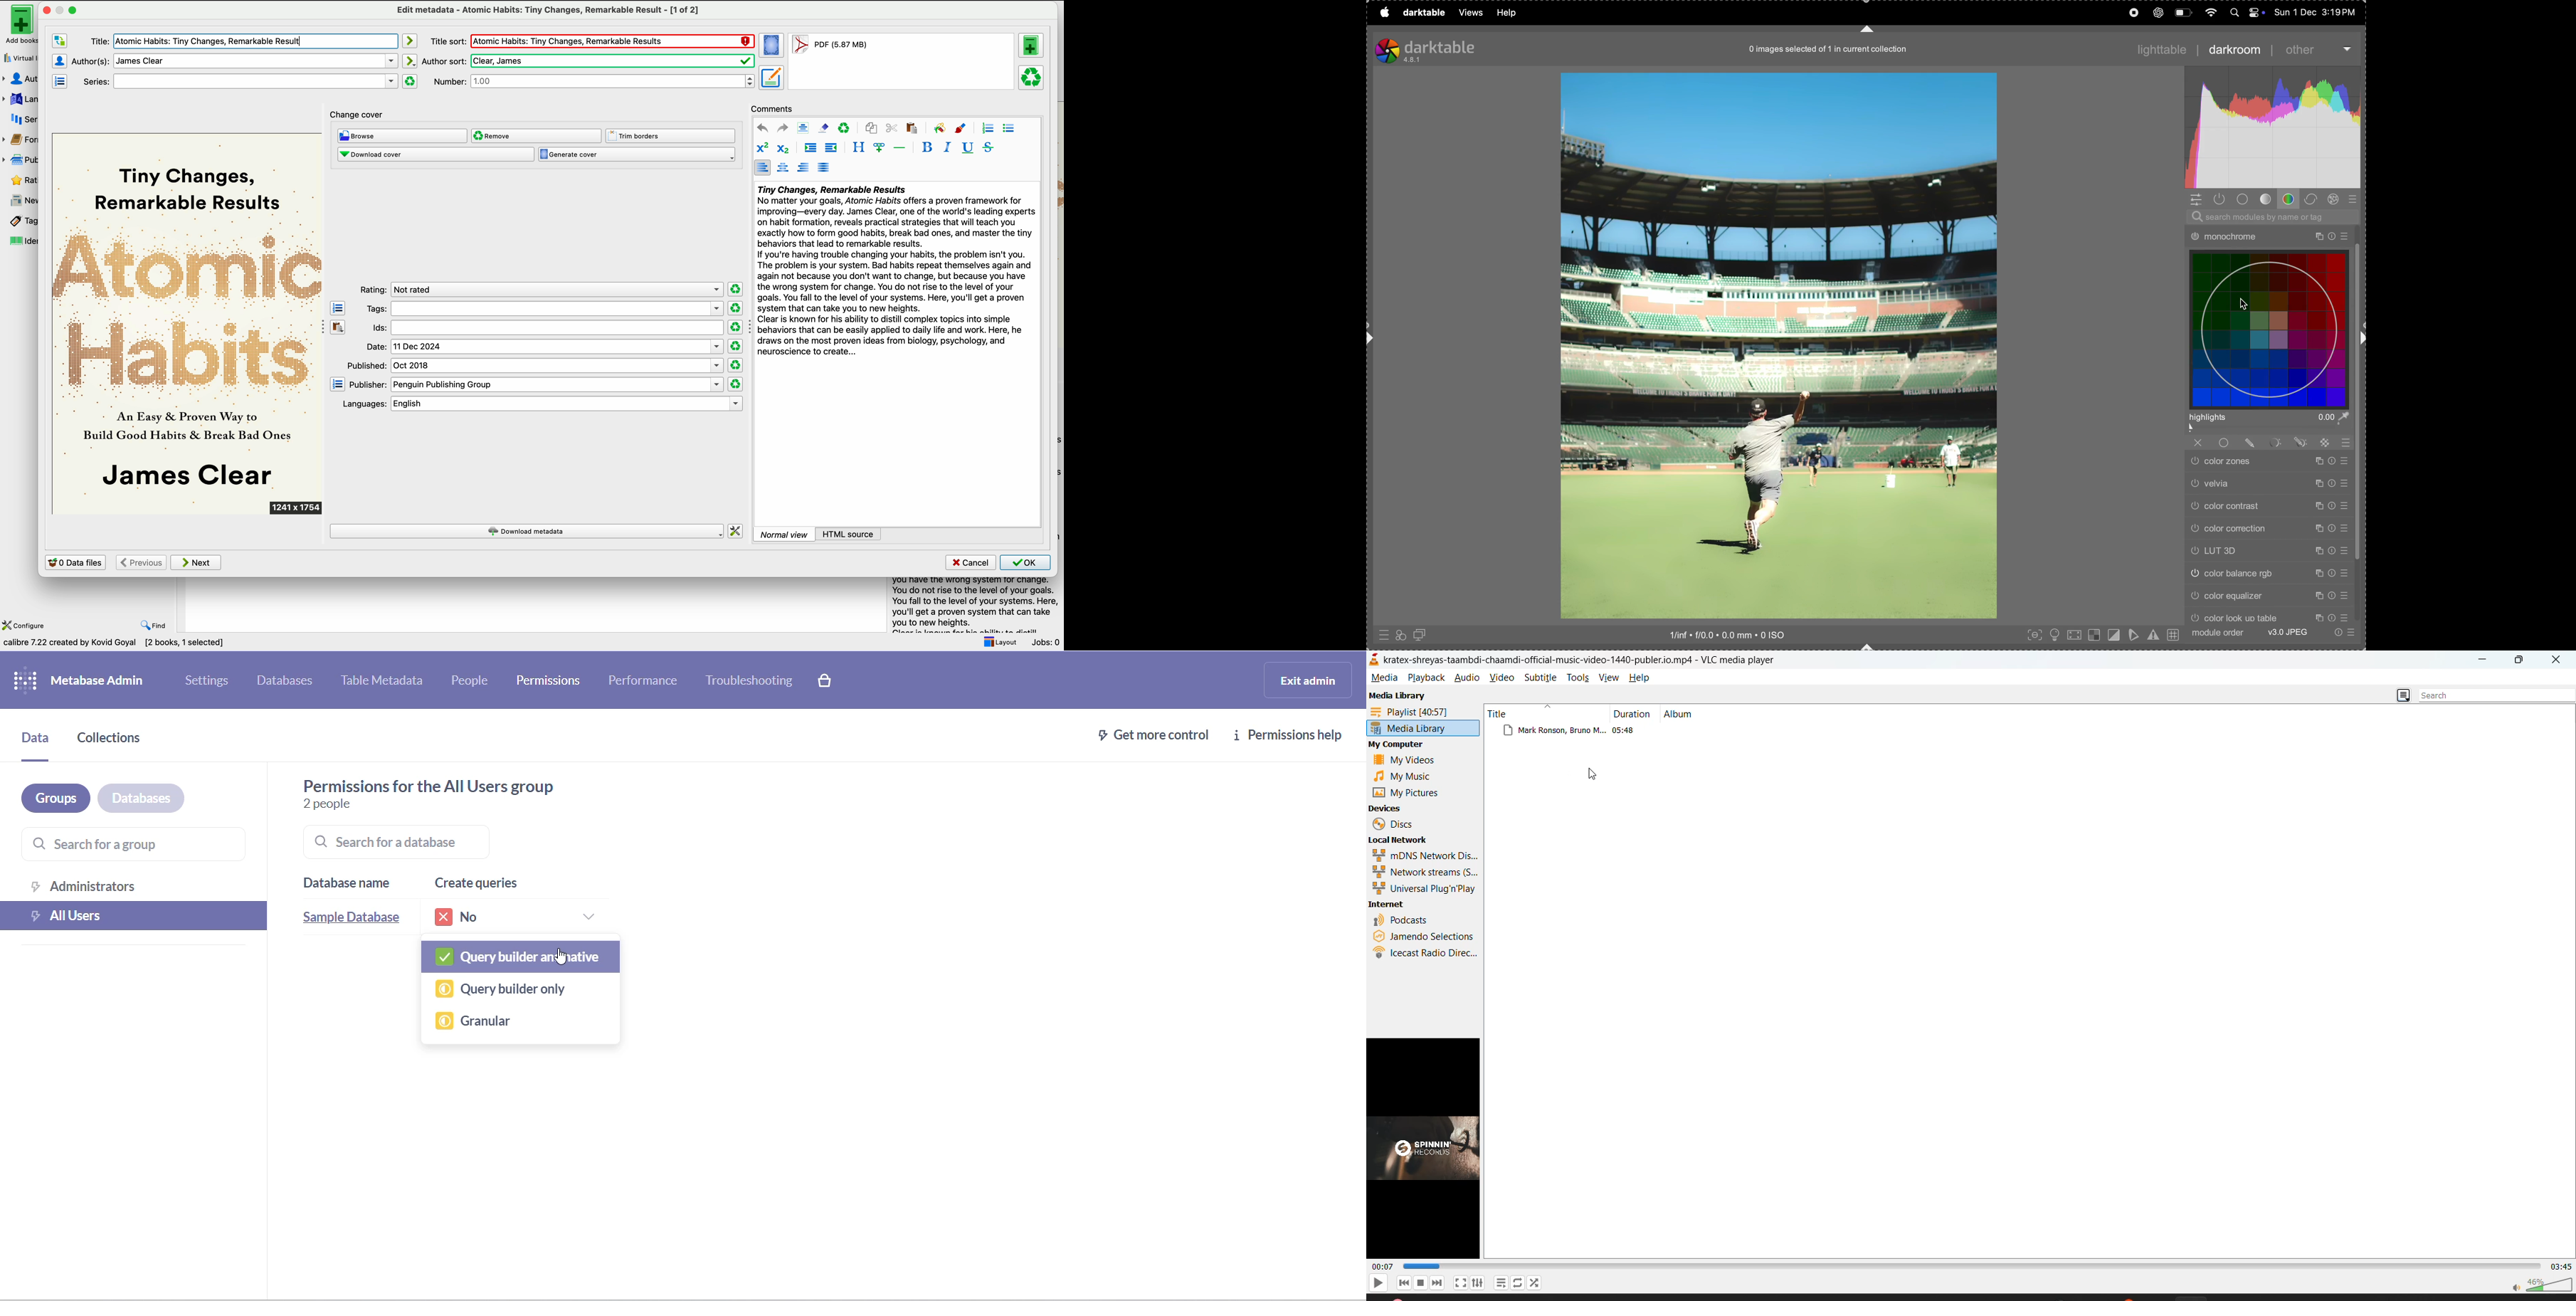 This screenshot has height=1316, width=2576. Describe the element at coordinates (784, 534) in the screenshot. I see `normal view` at that location.